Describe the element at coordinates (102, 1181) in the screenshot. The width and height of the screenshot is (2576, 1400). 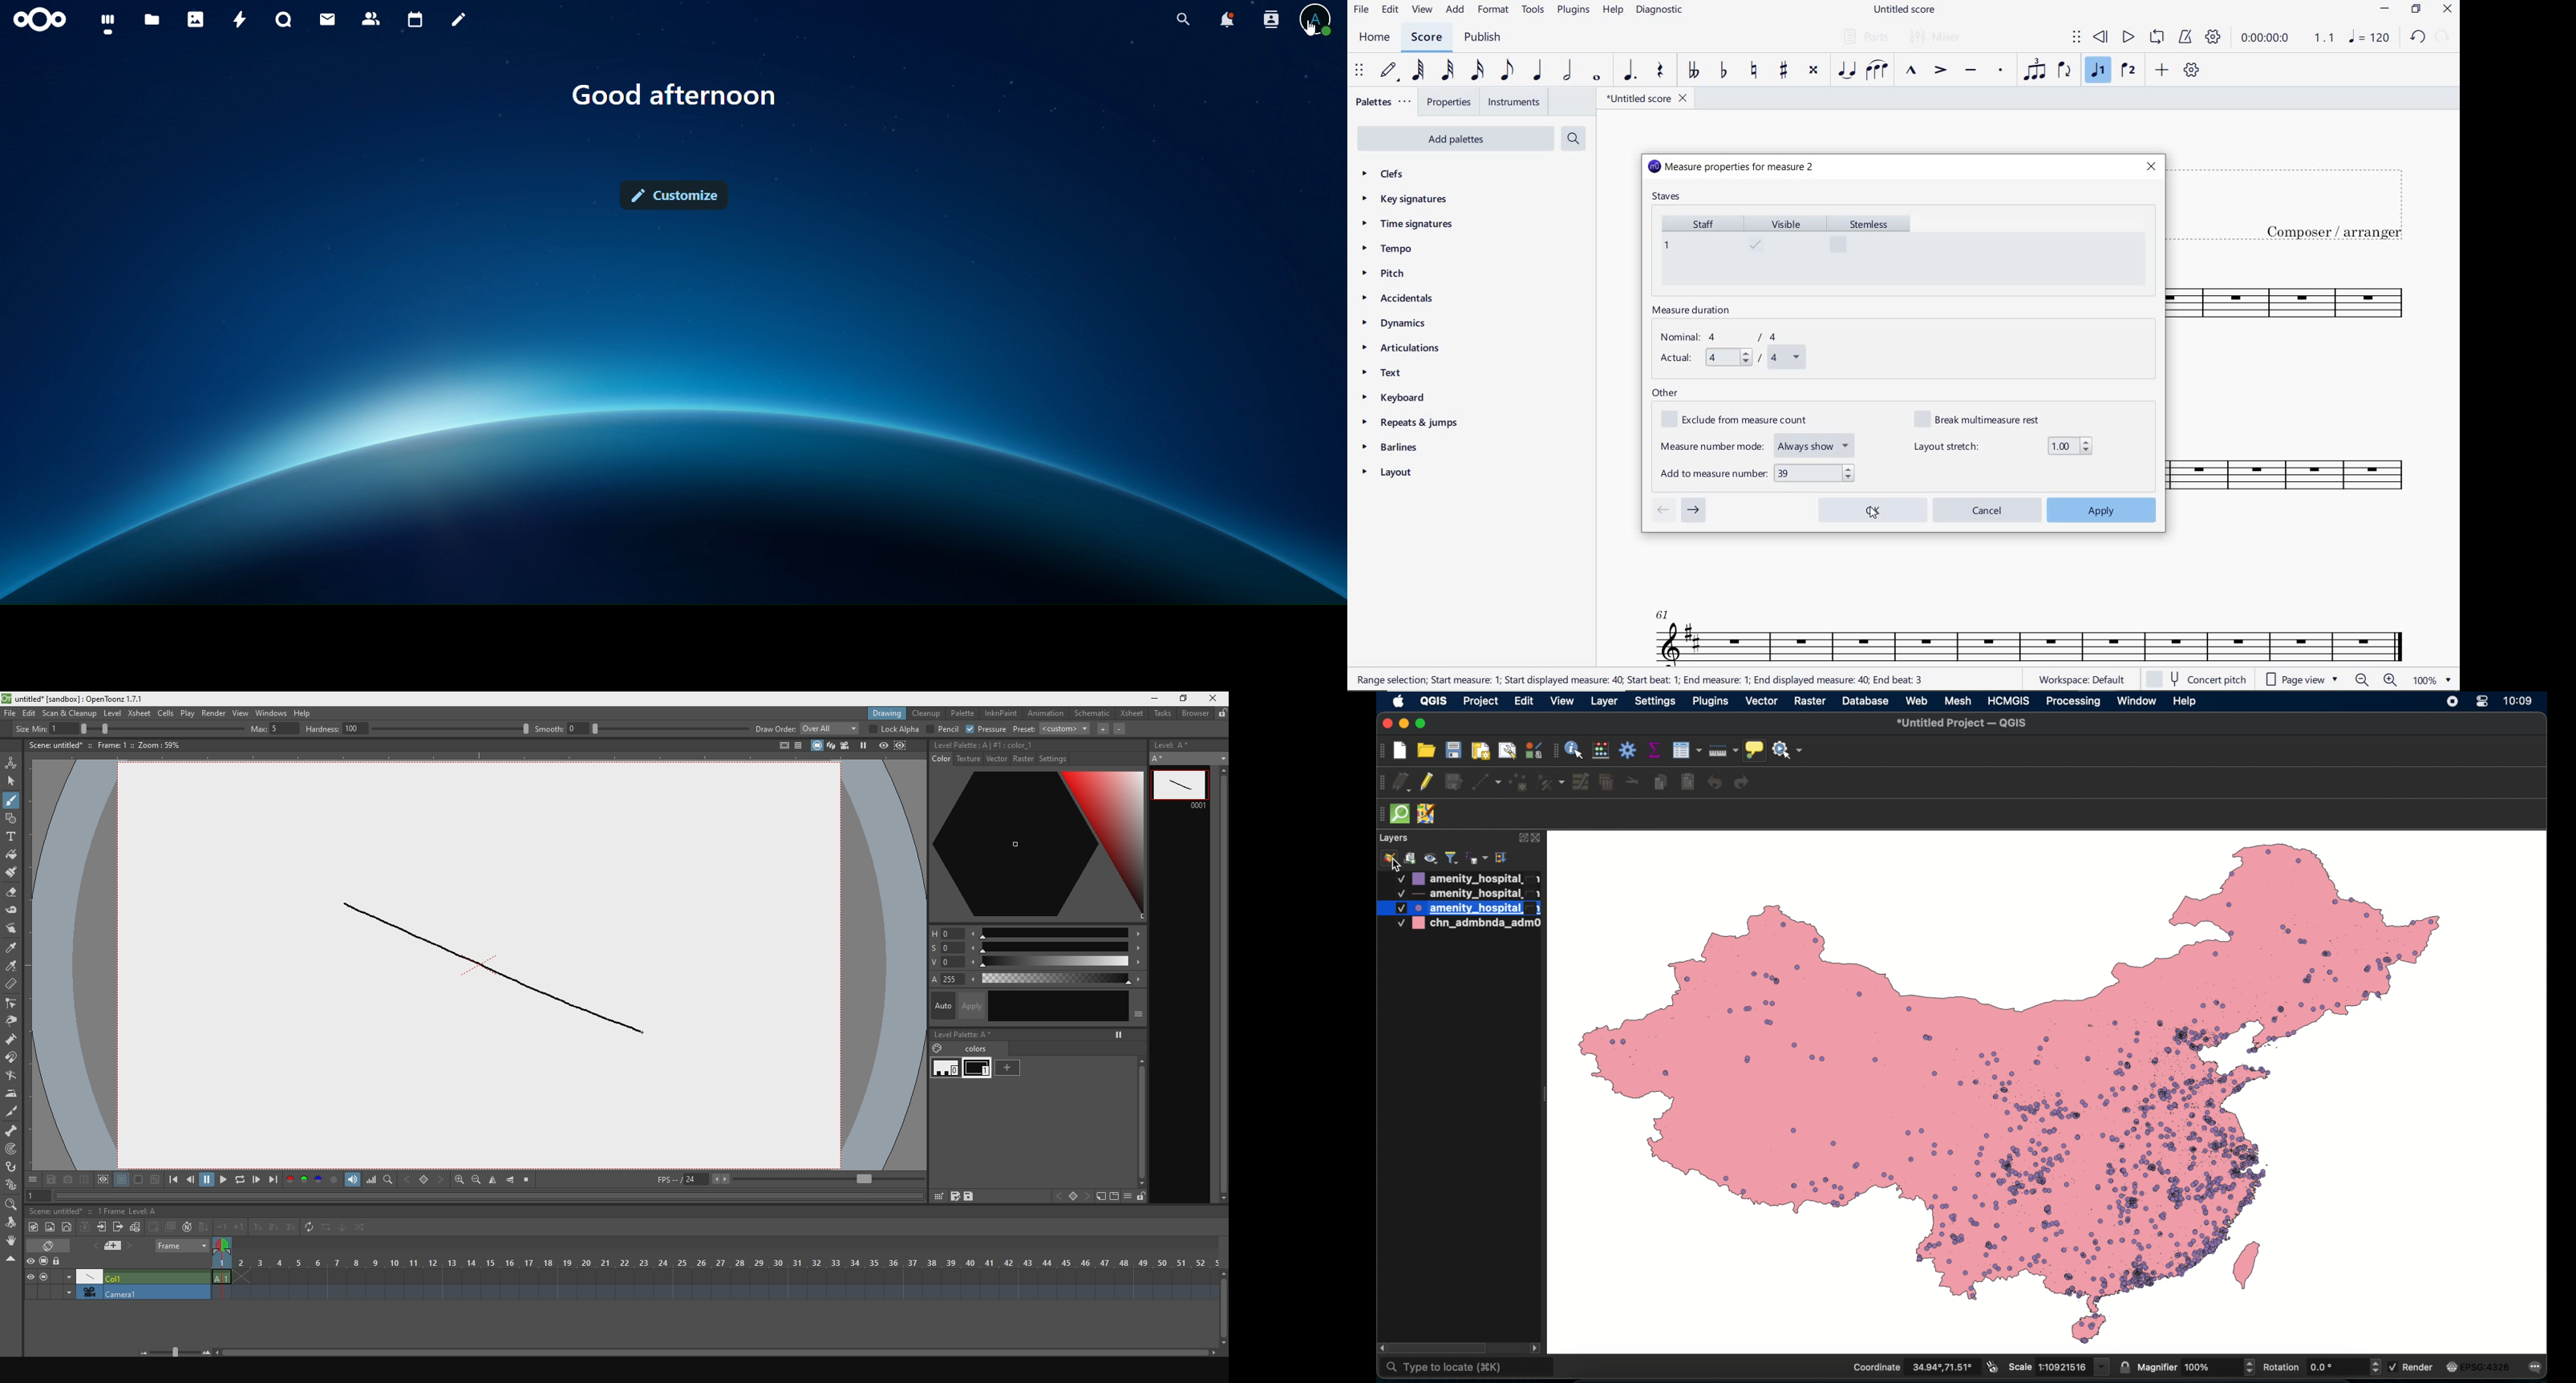
I see `define region` at that location.